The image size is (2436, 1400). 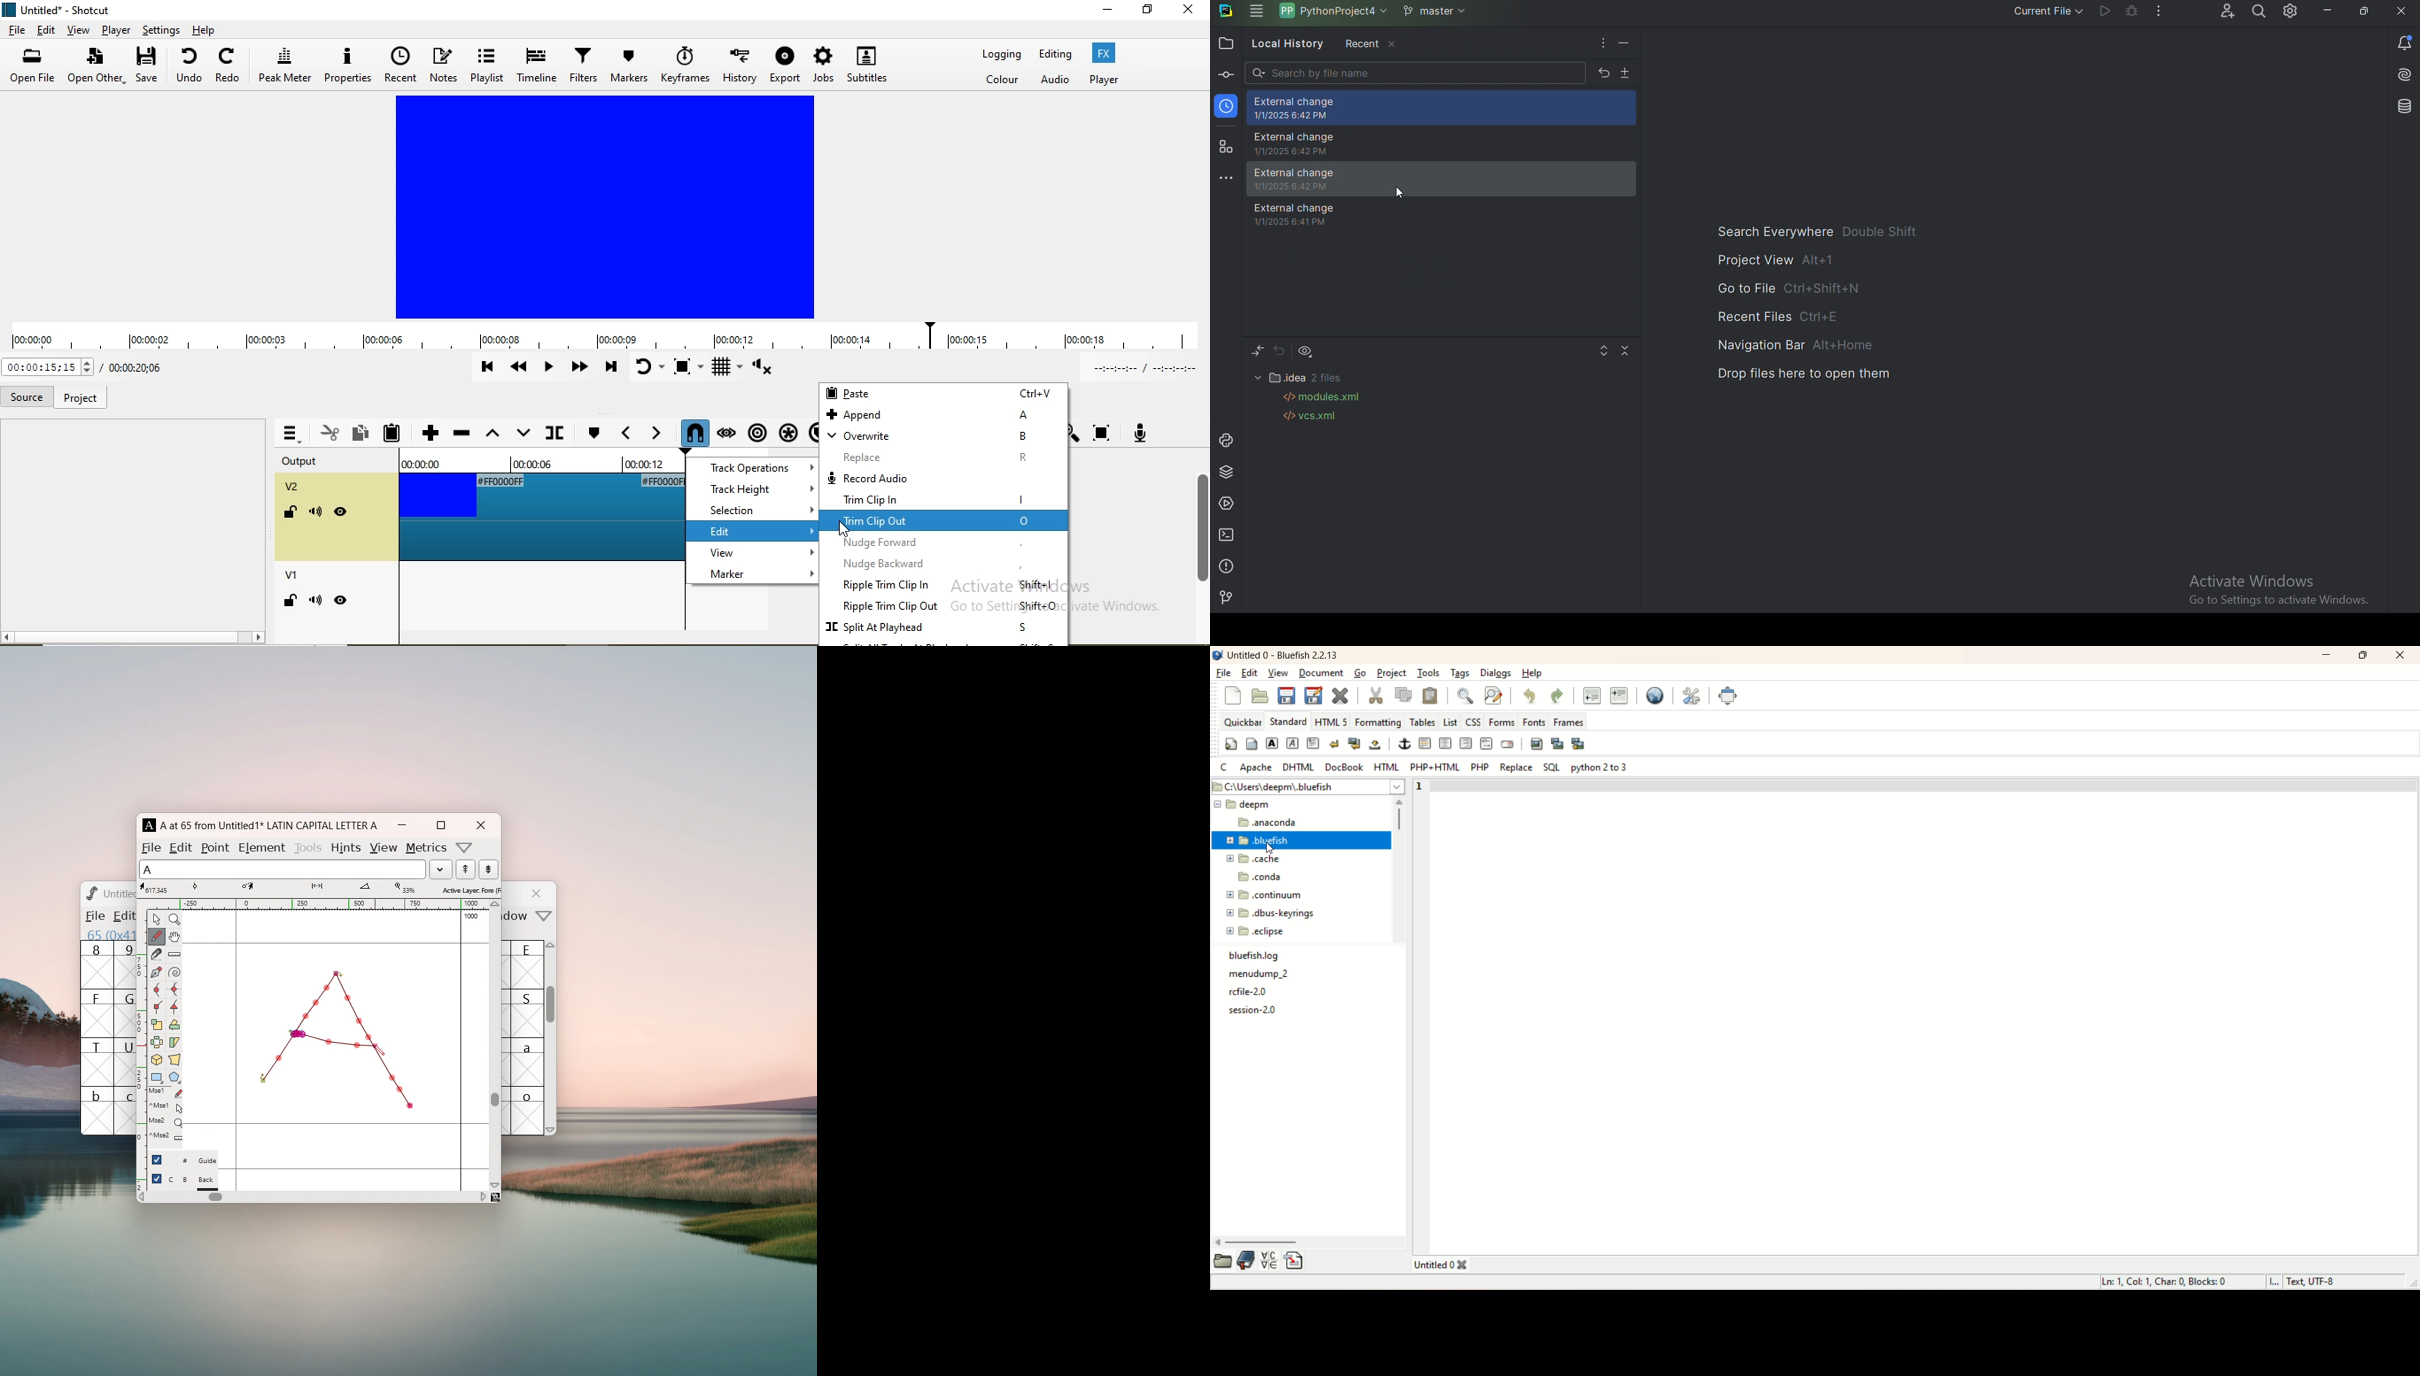 What do you see at coordinates (2275, 1283) in the screenshot?
I see `I` at bounding box center [2275, 1283].